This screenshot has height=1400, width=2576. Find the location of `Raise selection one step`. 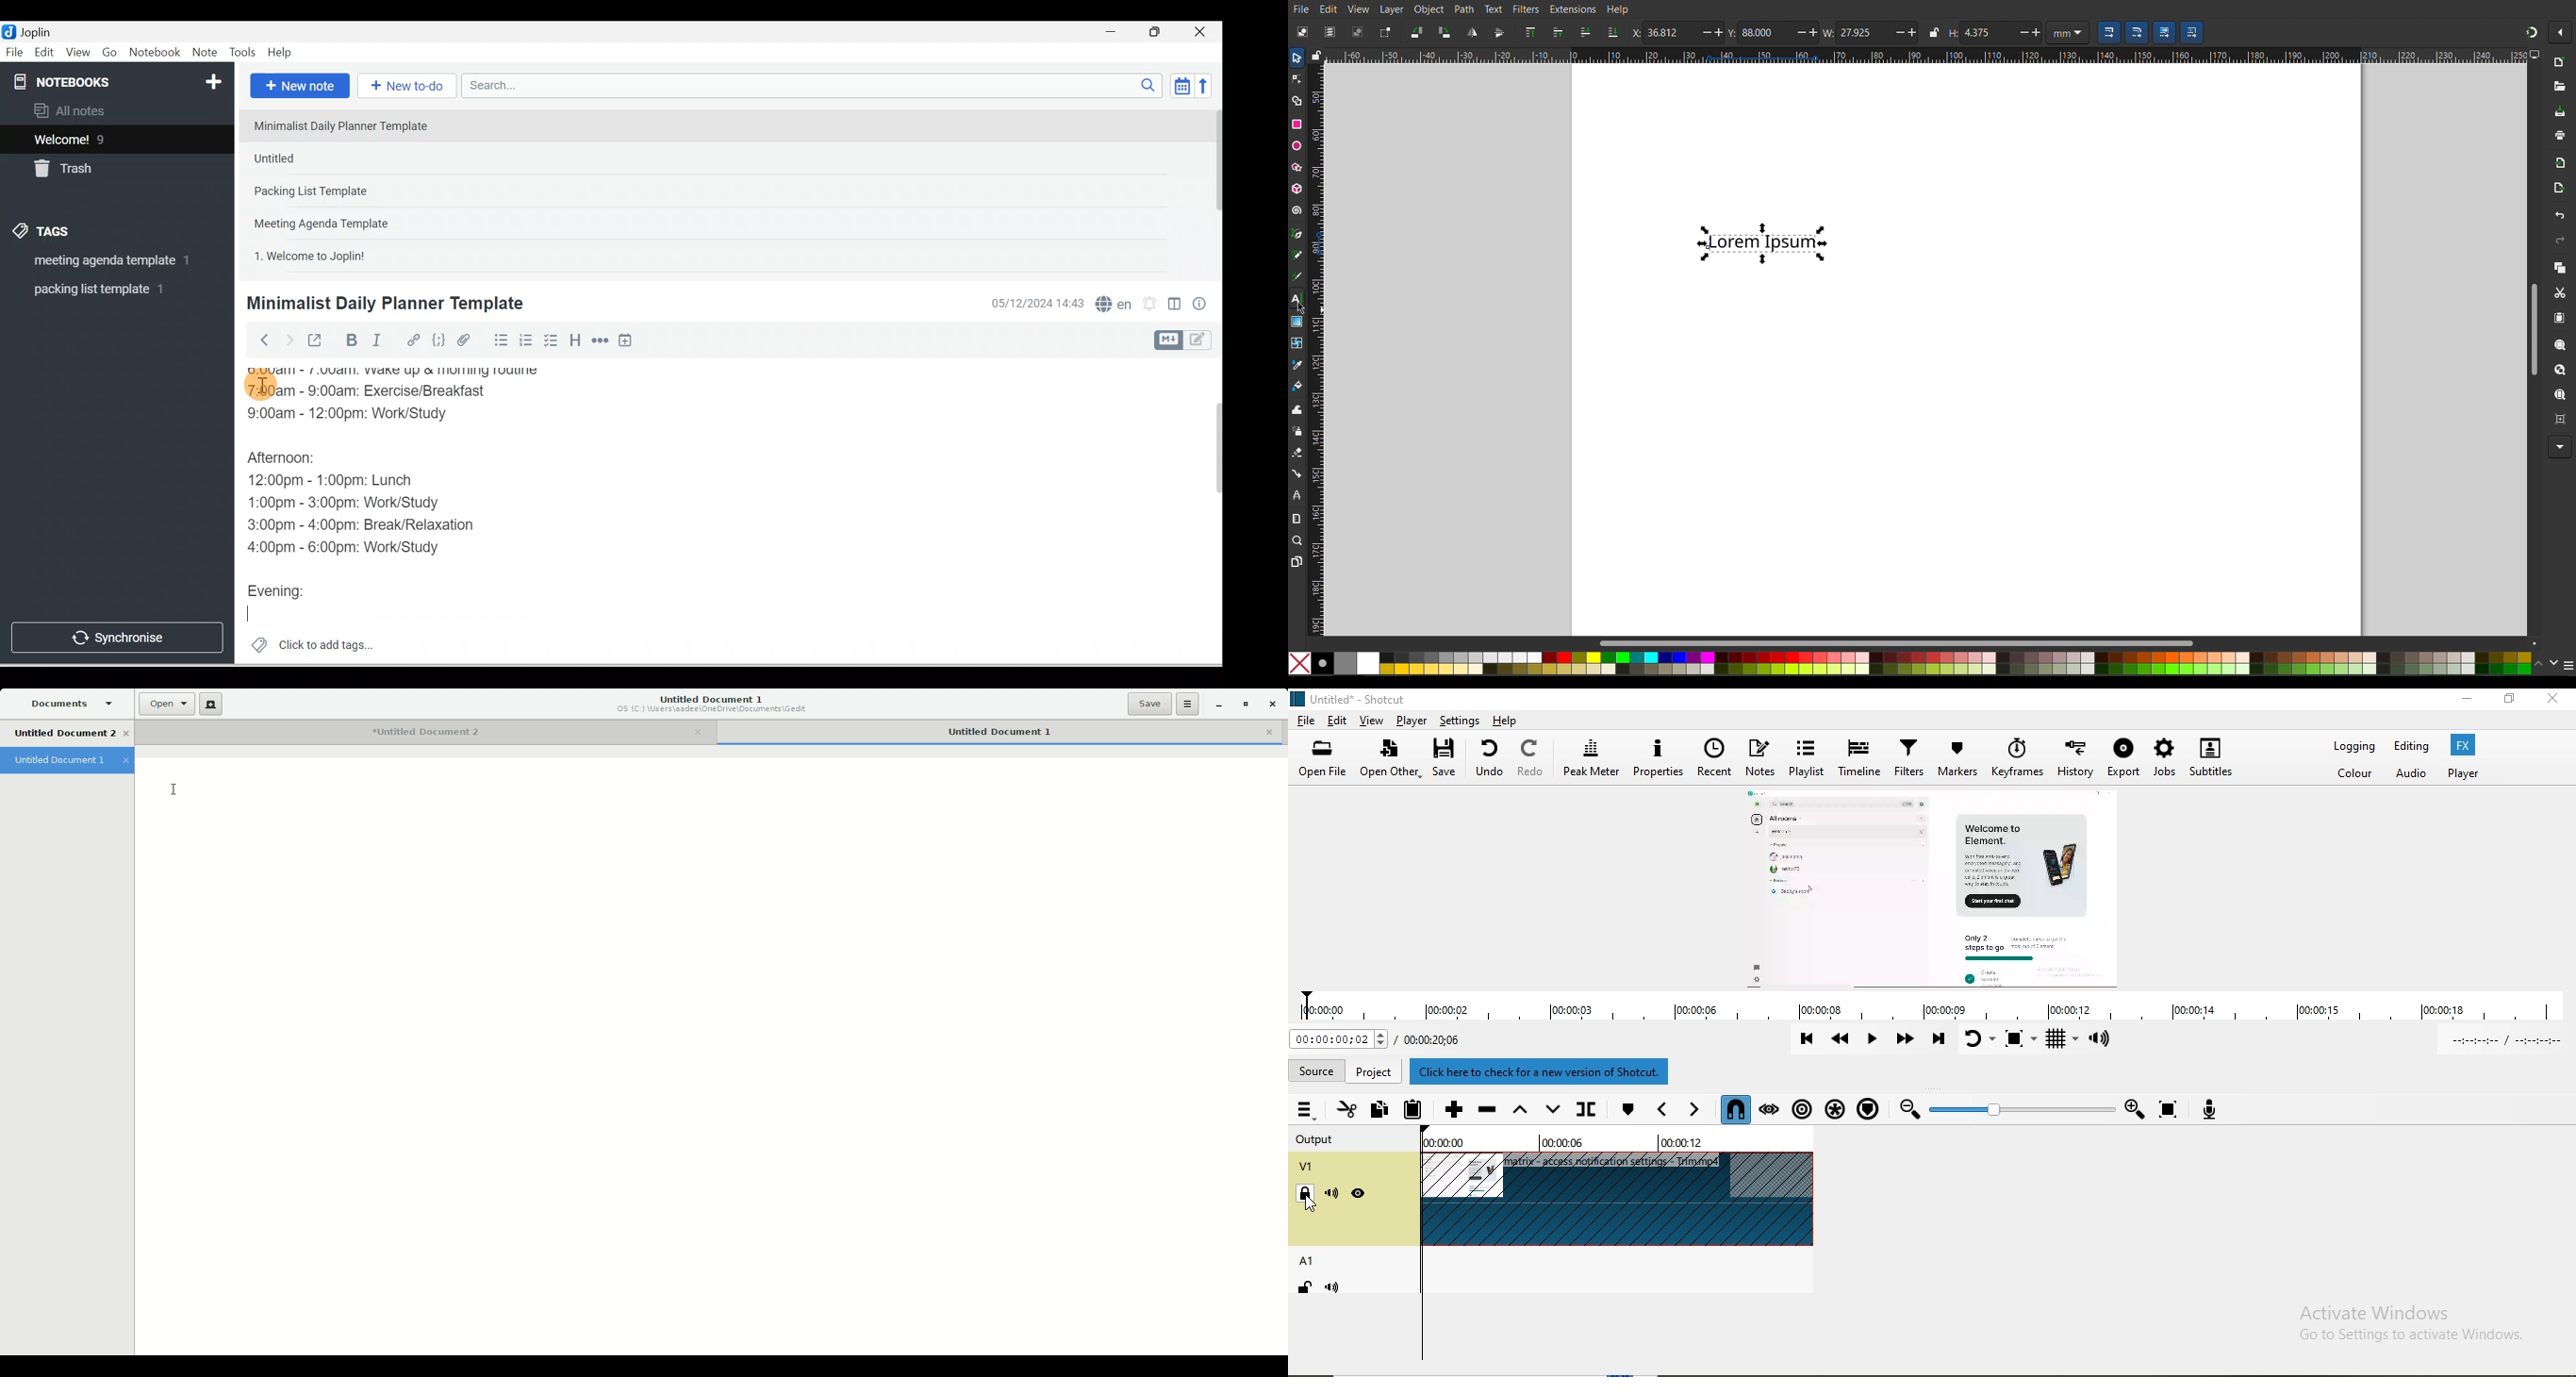

Raise selection one step is located at coordinates (1557, 33).